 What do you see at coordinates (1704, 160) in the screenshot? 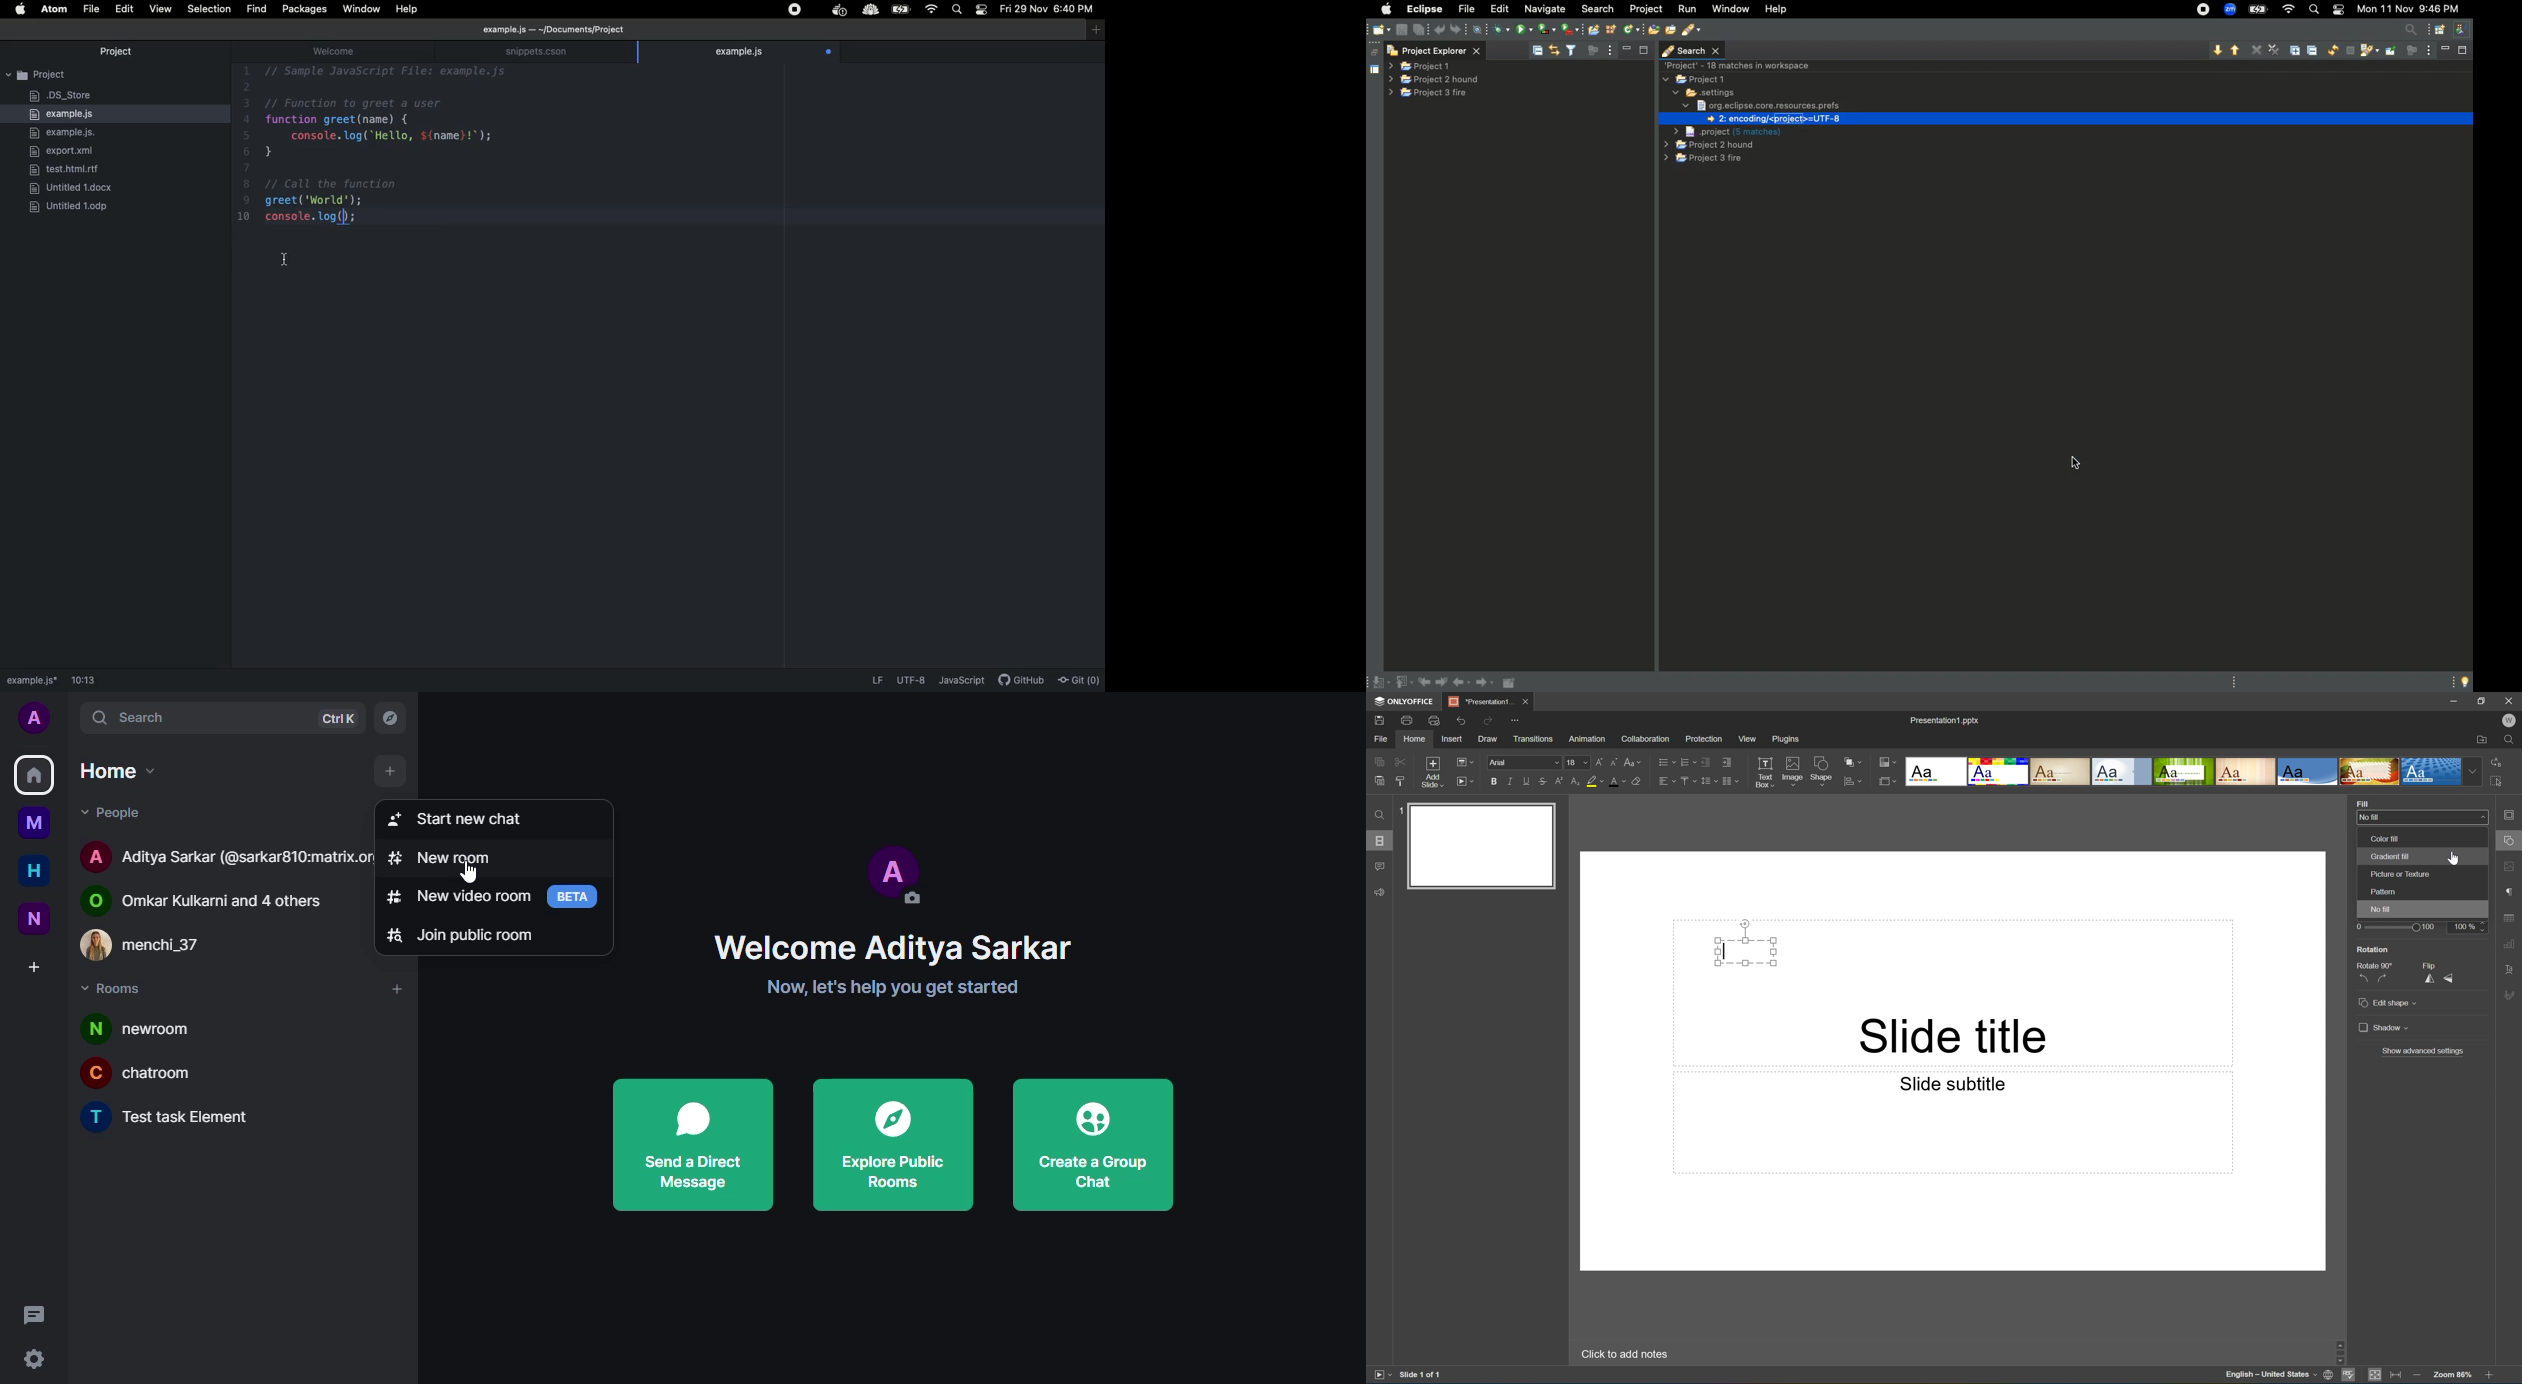
I see `Project 3` at bounding box center [1704, 160].